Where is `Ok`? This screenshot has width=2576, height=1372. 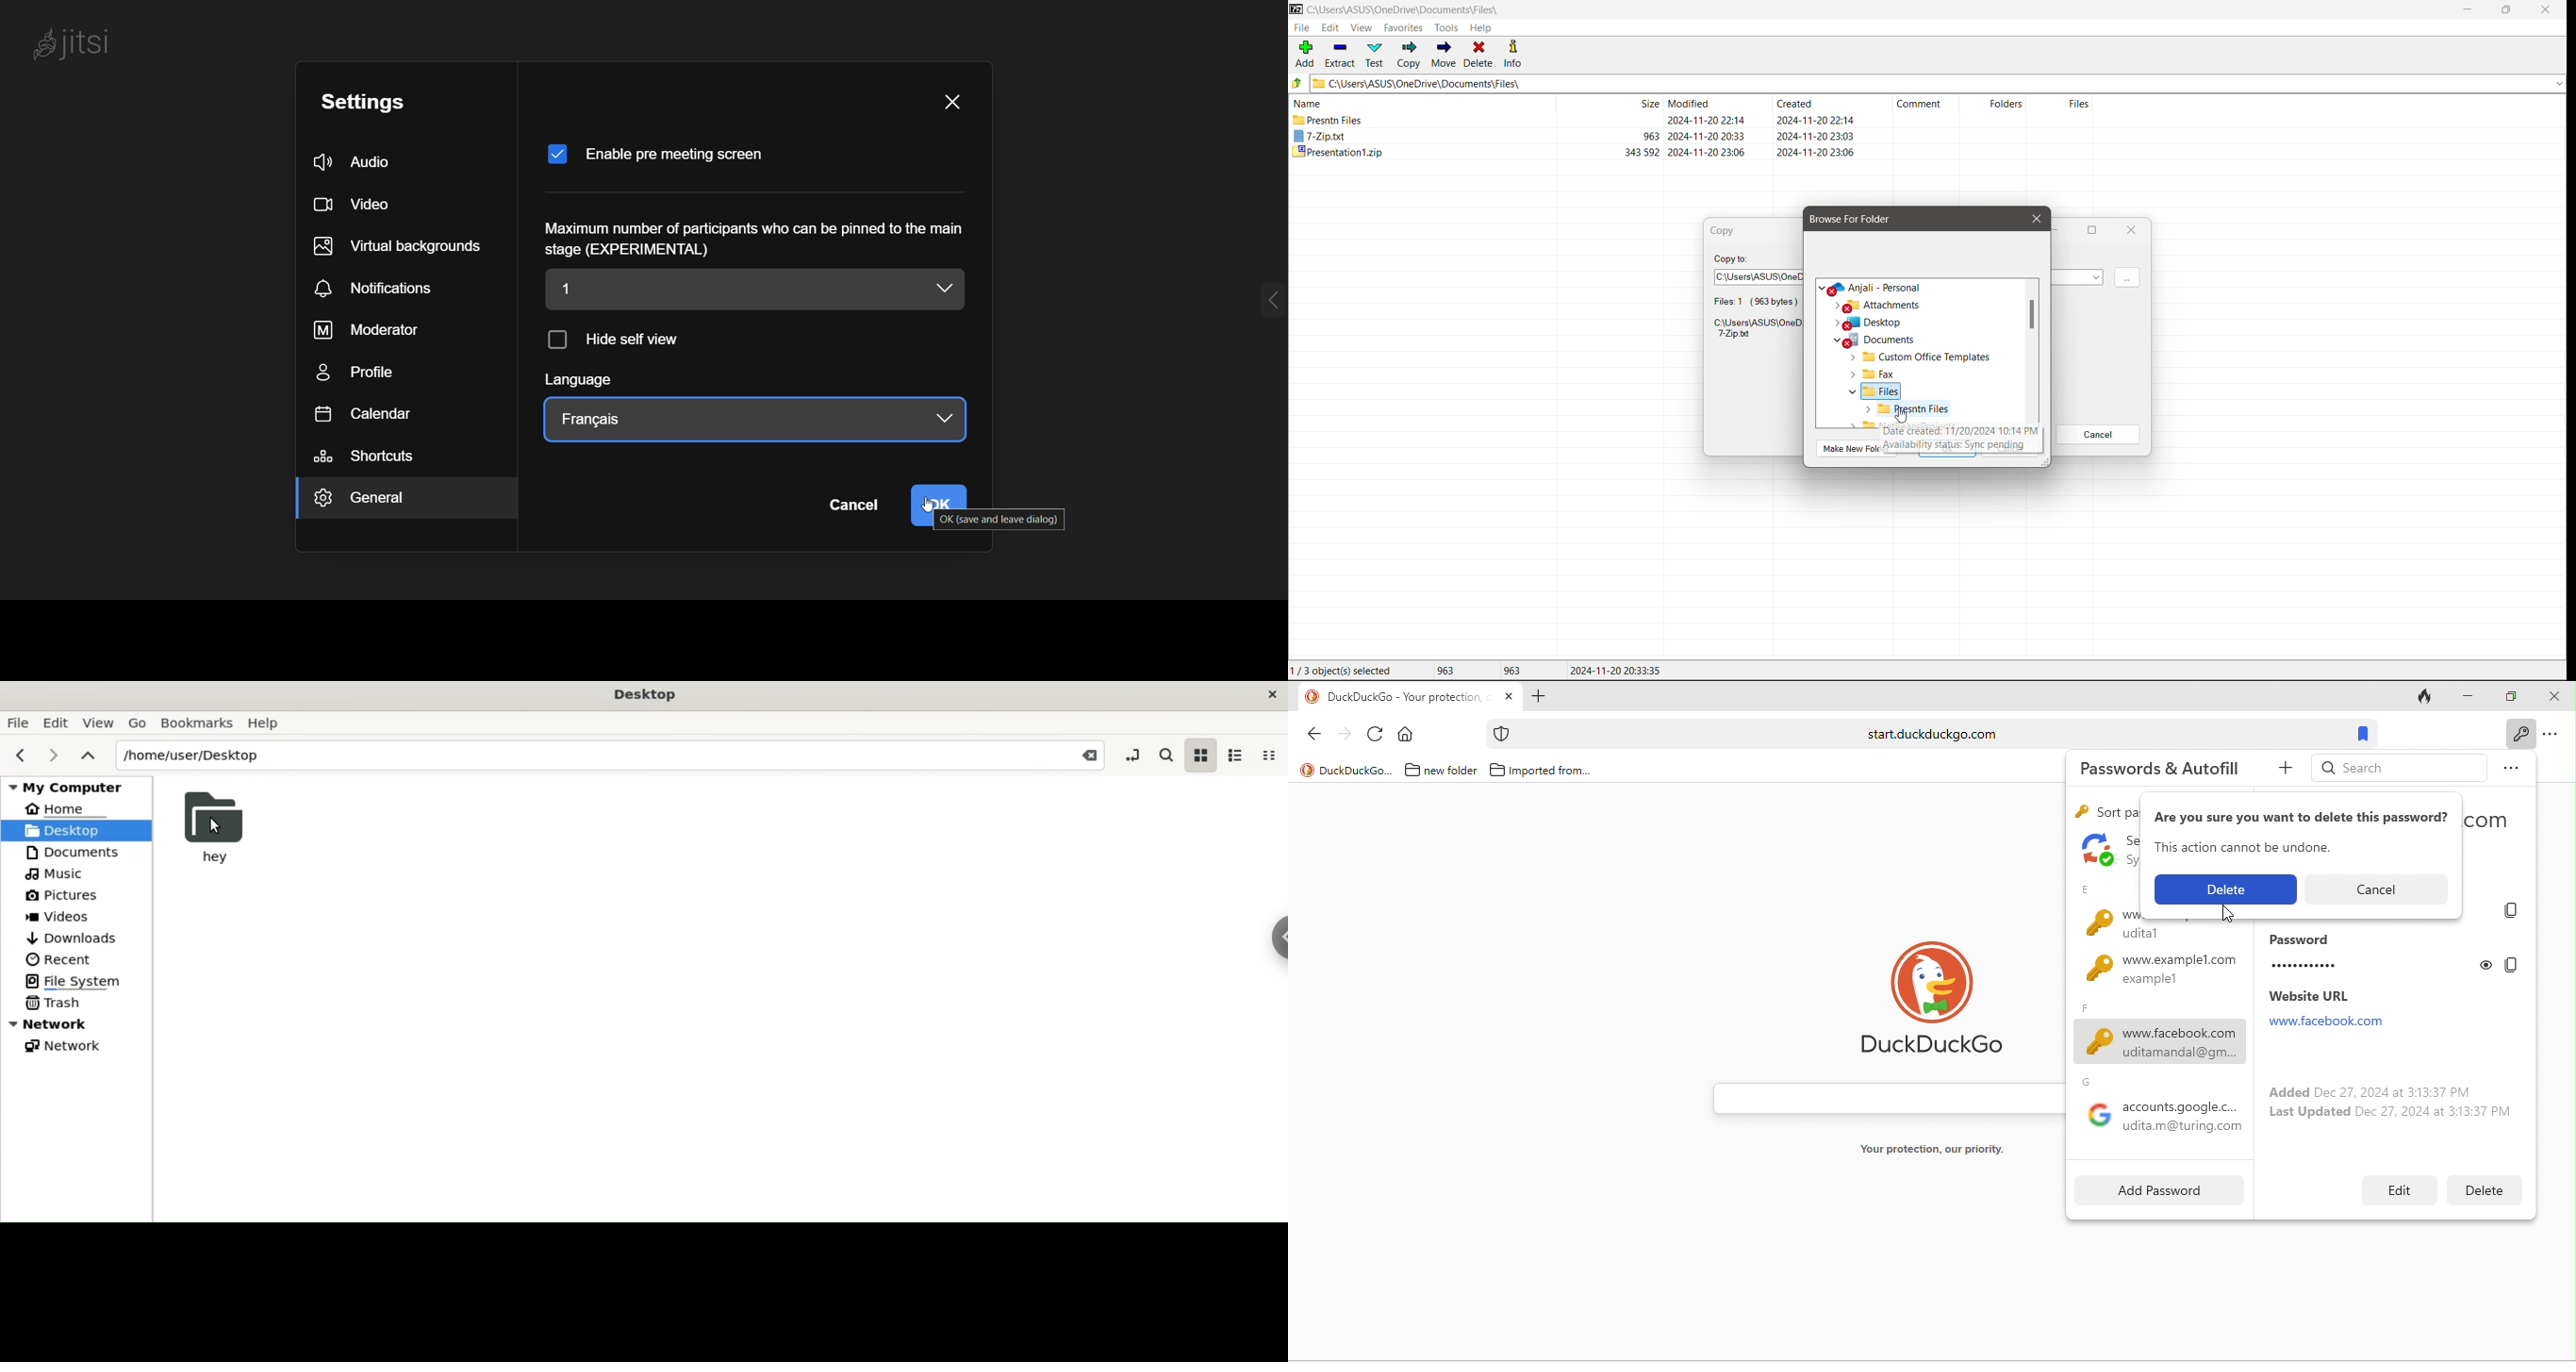 Ok is located at coordinates (943, 495).